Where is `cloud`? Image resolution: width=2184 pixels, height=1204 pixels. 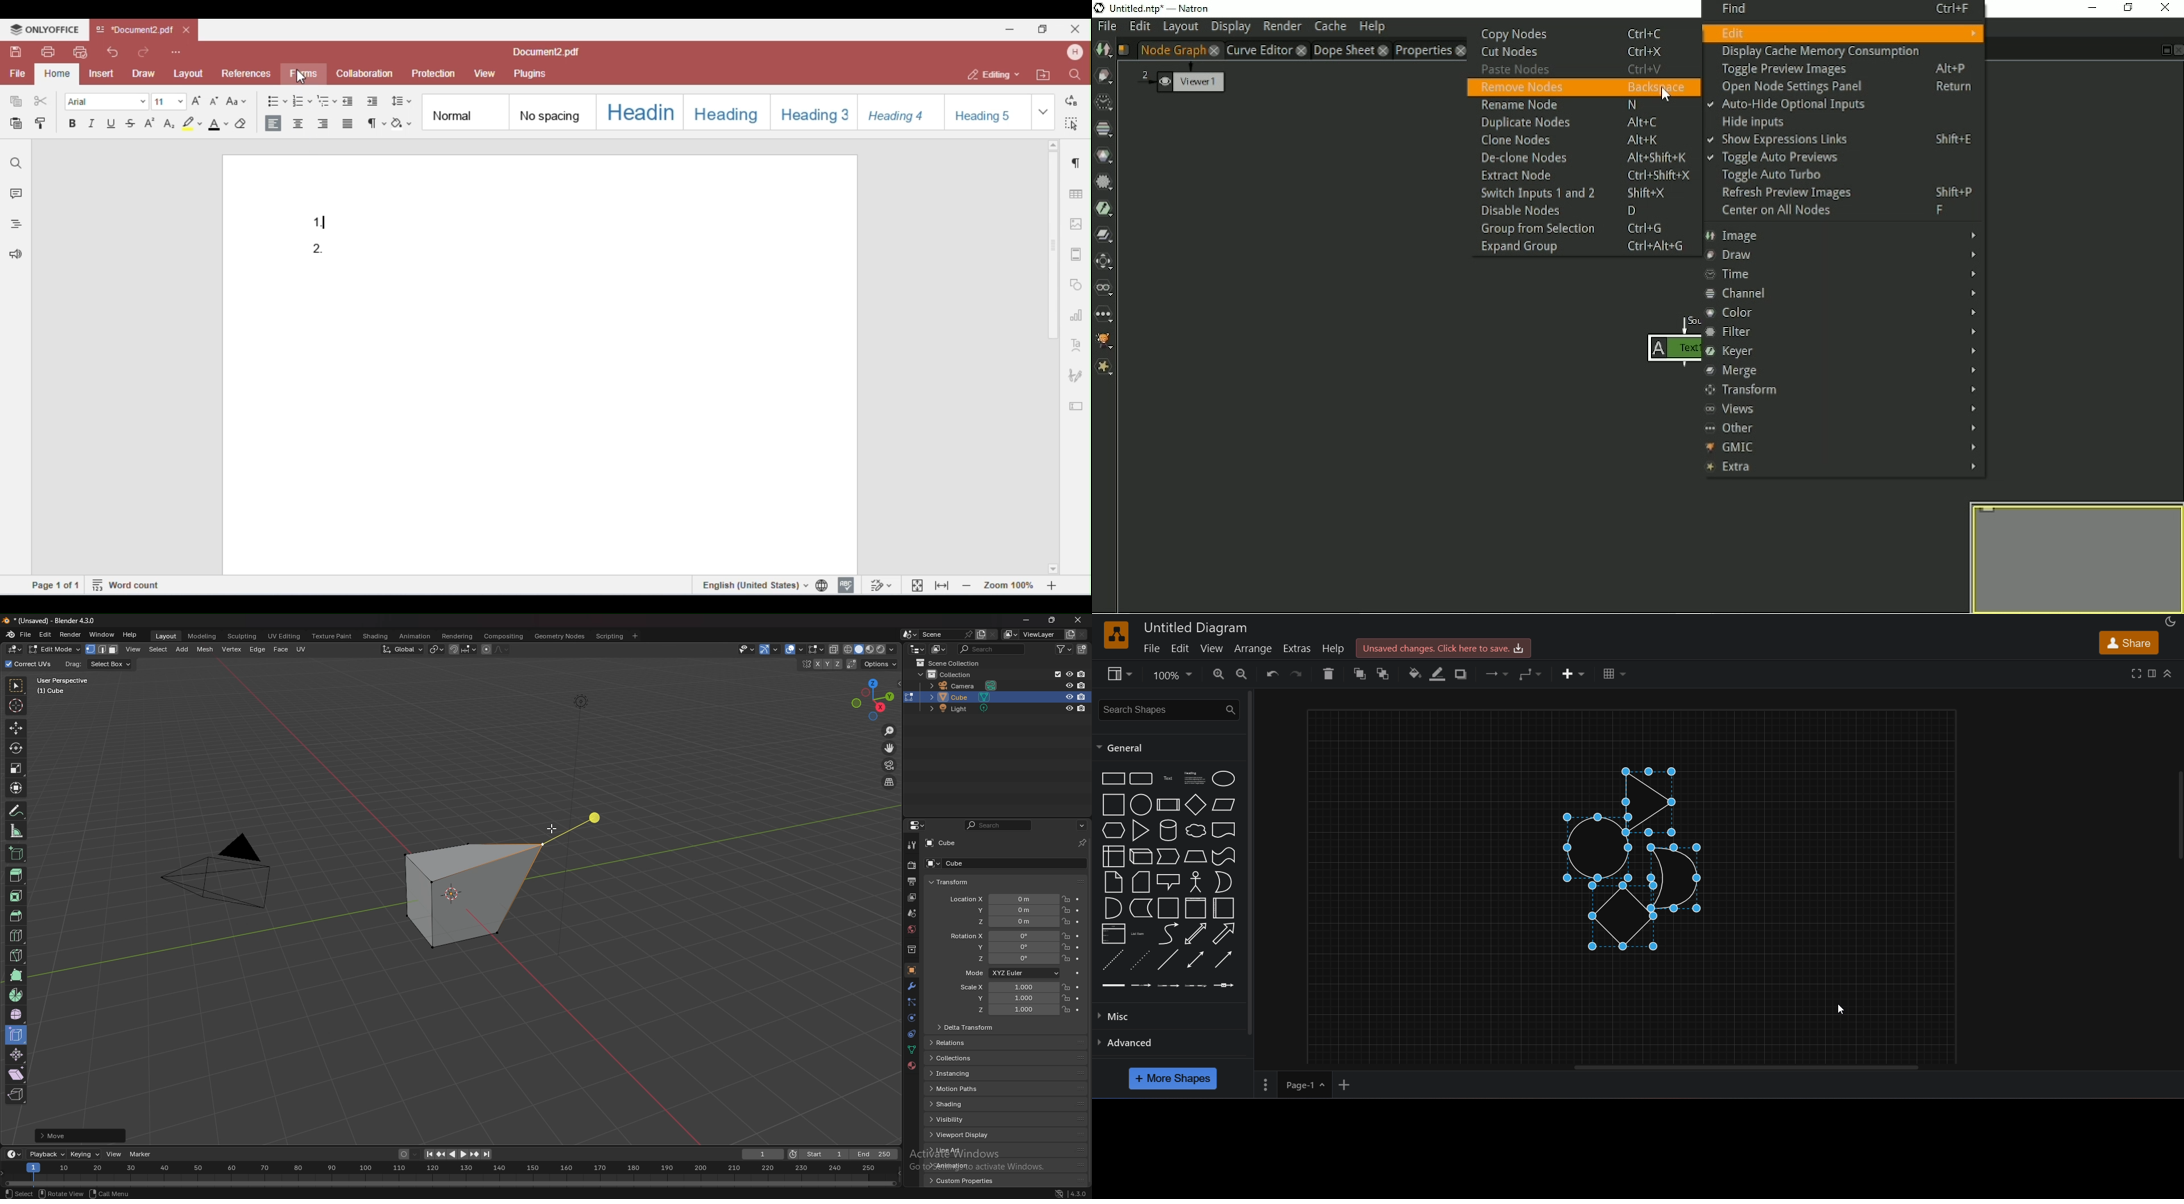
cloud is located at coordinates (1194, 832).